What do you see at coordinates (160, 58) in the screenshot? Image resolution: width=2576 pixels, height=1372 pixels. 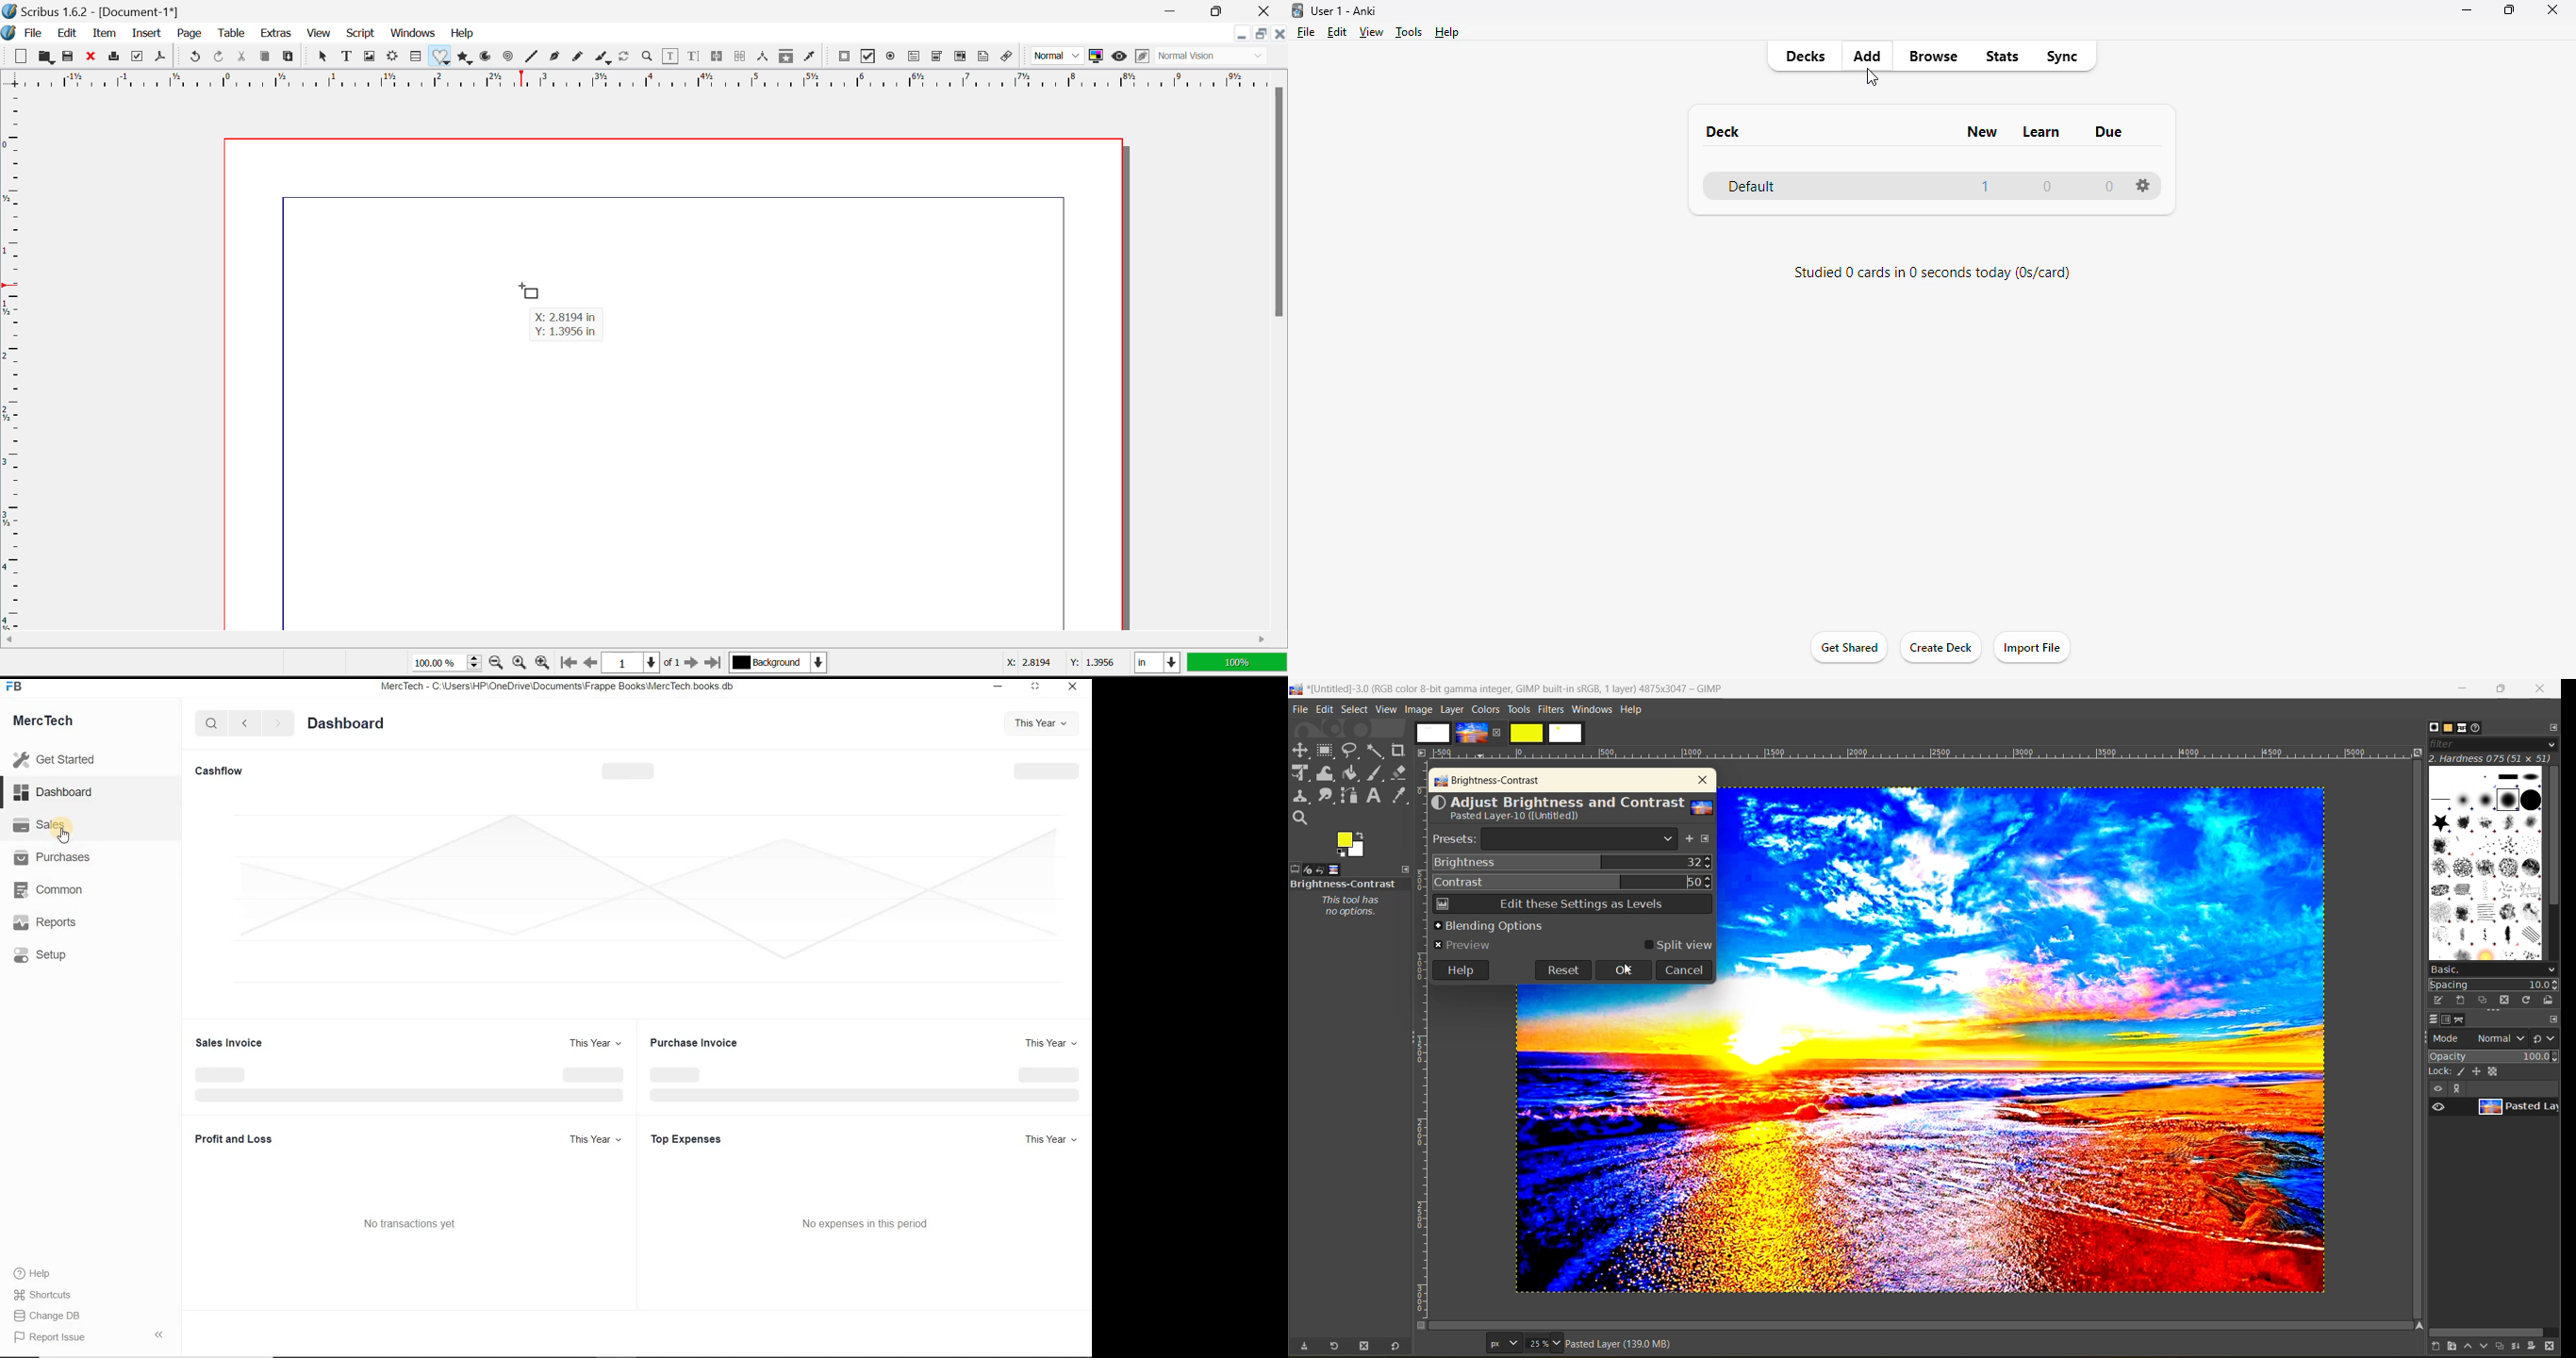 I see `Save as Pdf` at bounding box center [160, 58].